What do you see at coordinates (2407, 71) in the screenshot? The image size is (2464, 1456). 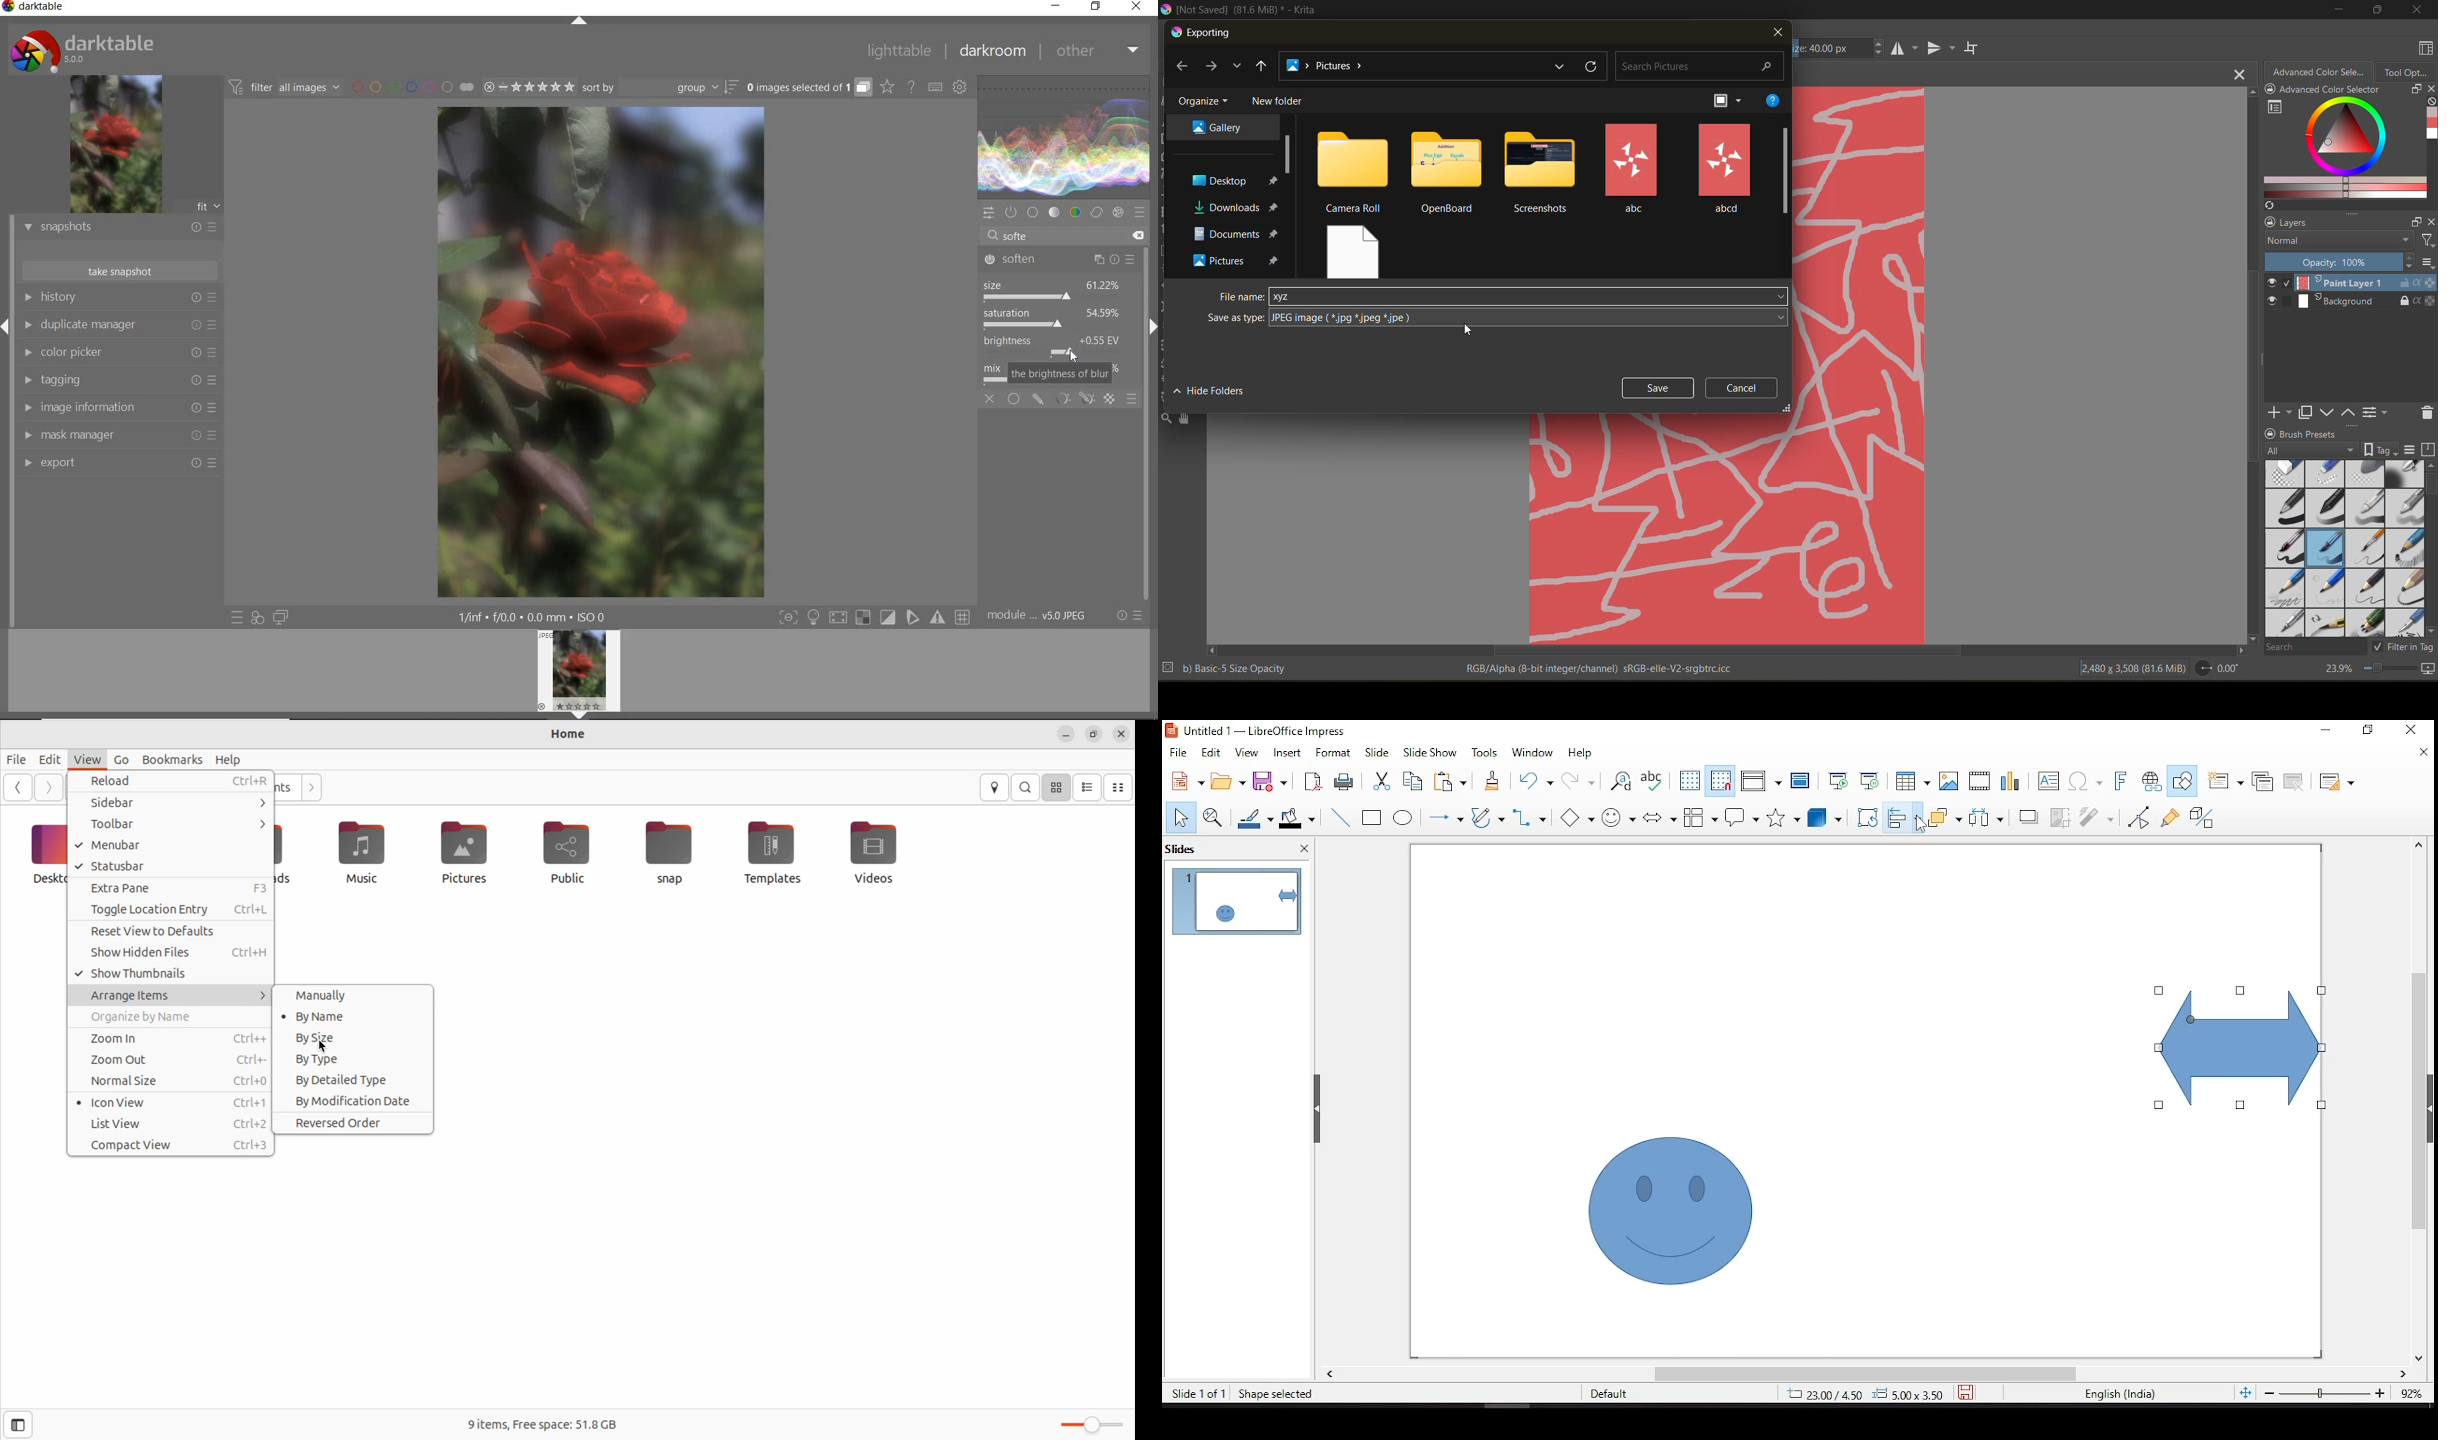 I see `tool options` at bounding box center [2407, 71].